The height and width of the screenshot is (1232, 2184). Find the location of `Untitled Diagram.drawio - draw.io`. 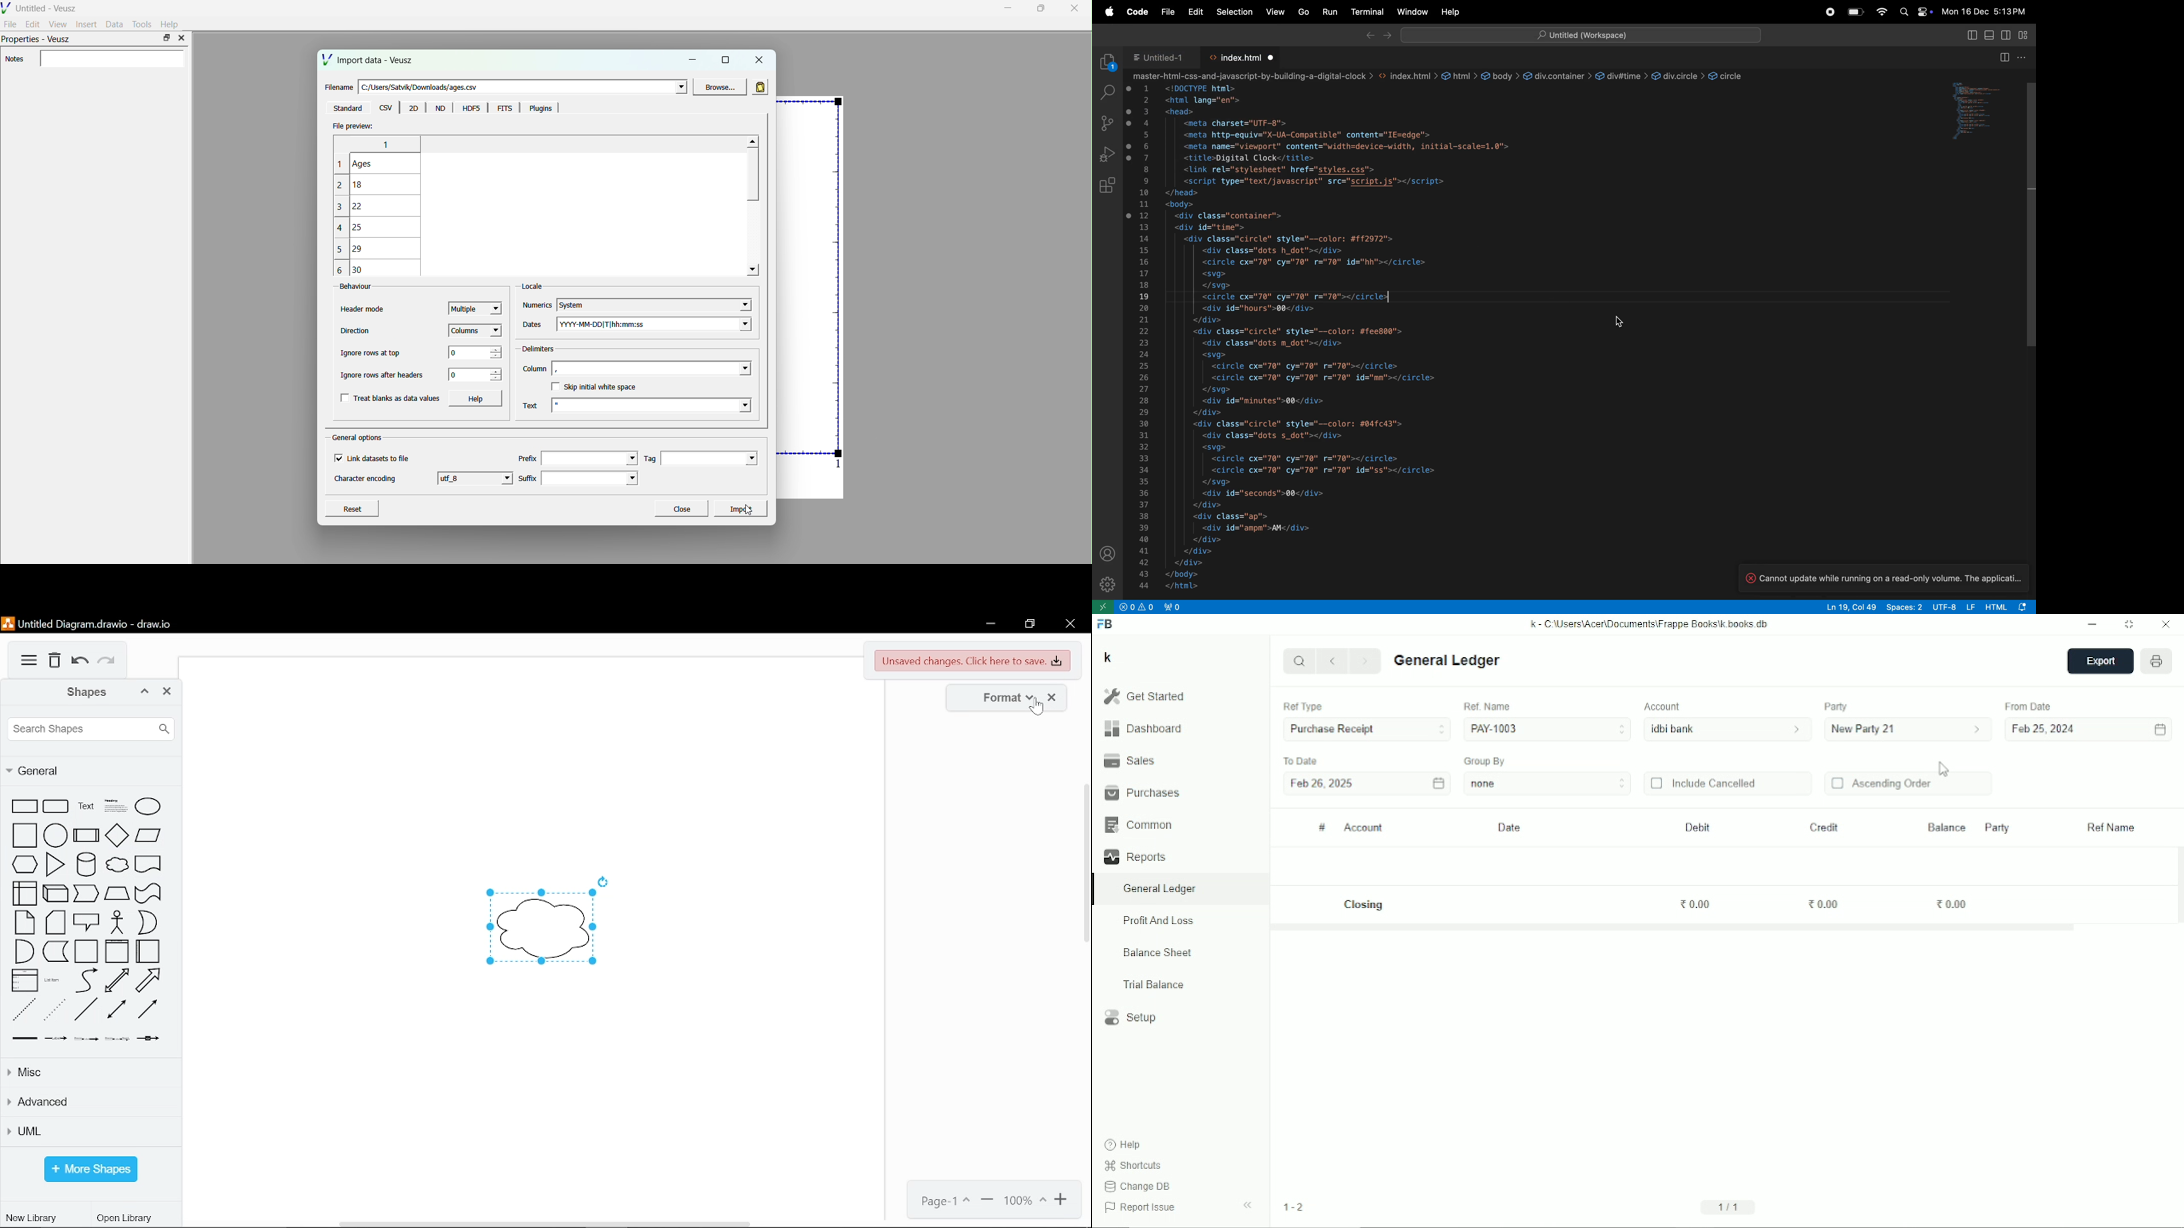

Untitled Diagram.drawio - draw.io is located at coordinates (96, 624).